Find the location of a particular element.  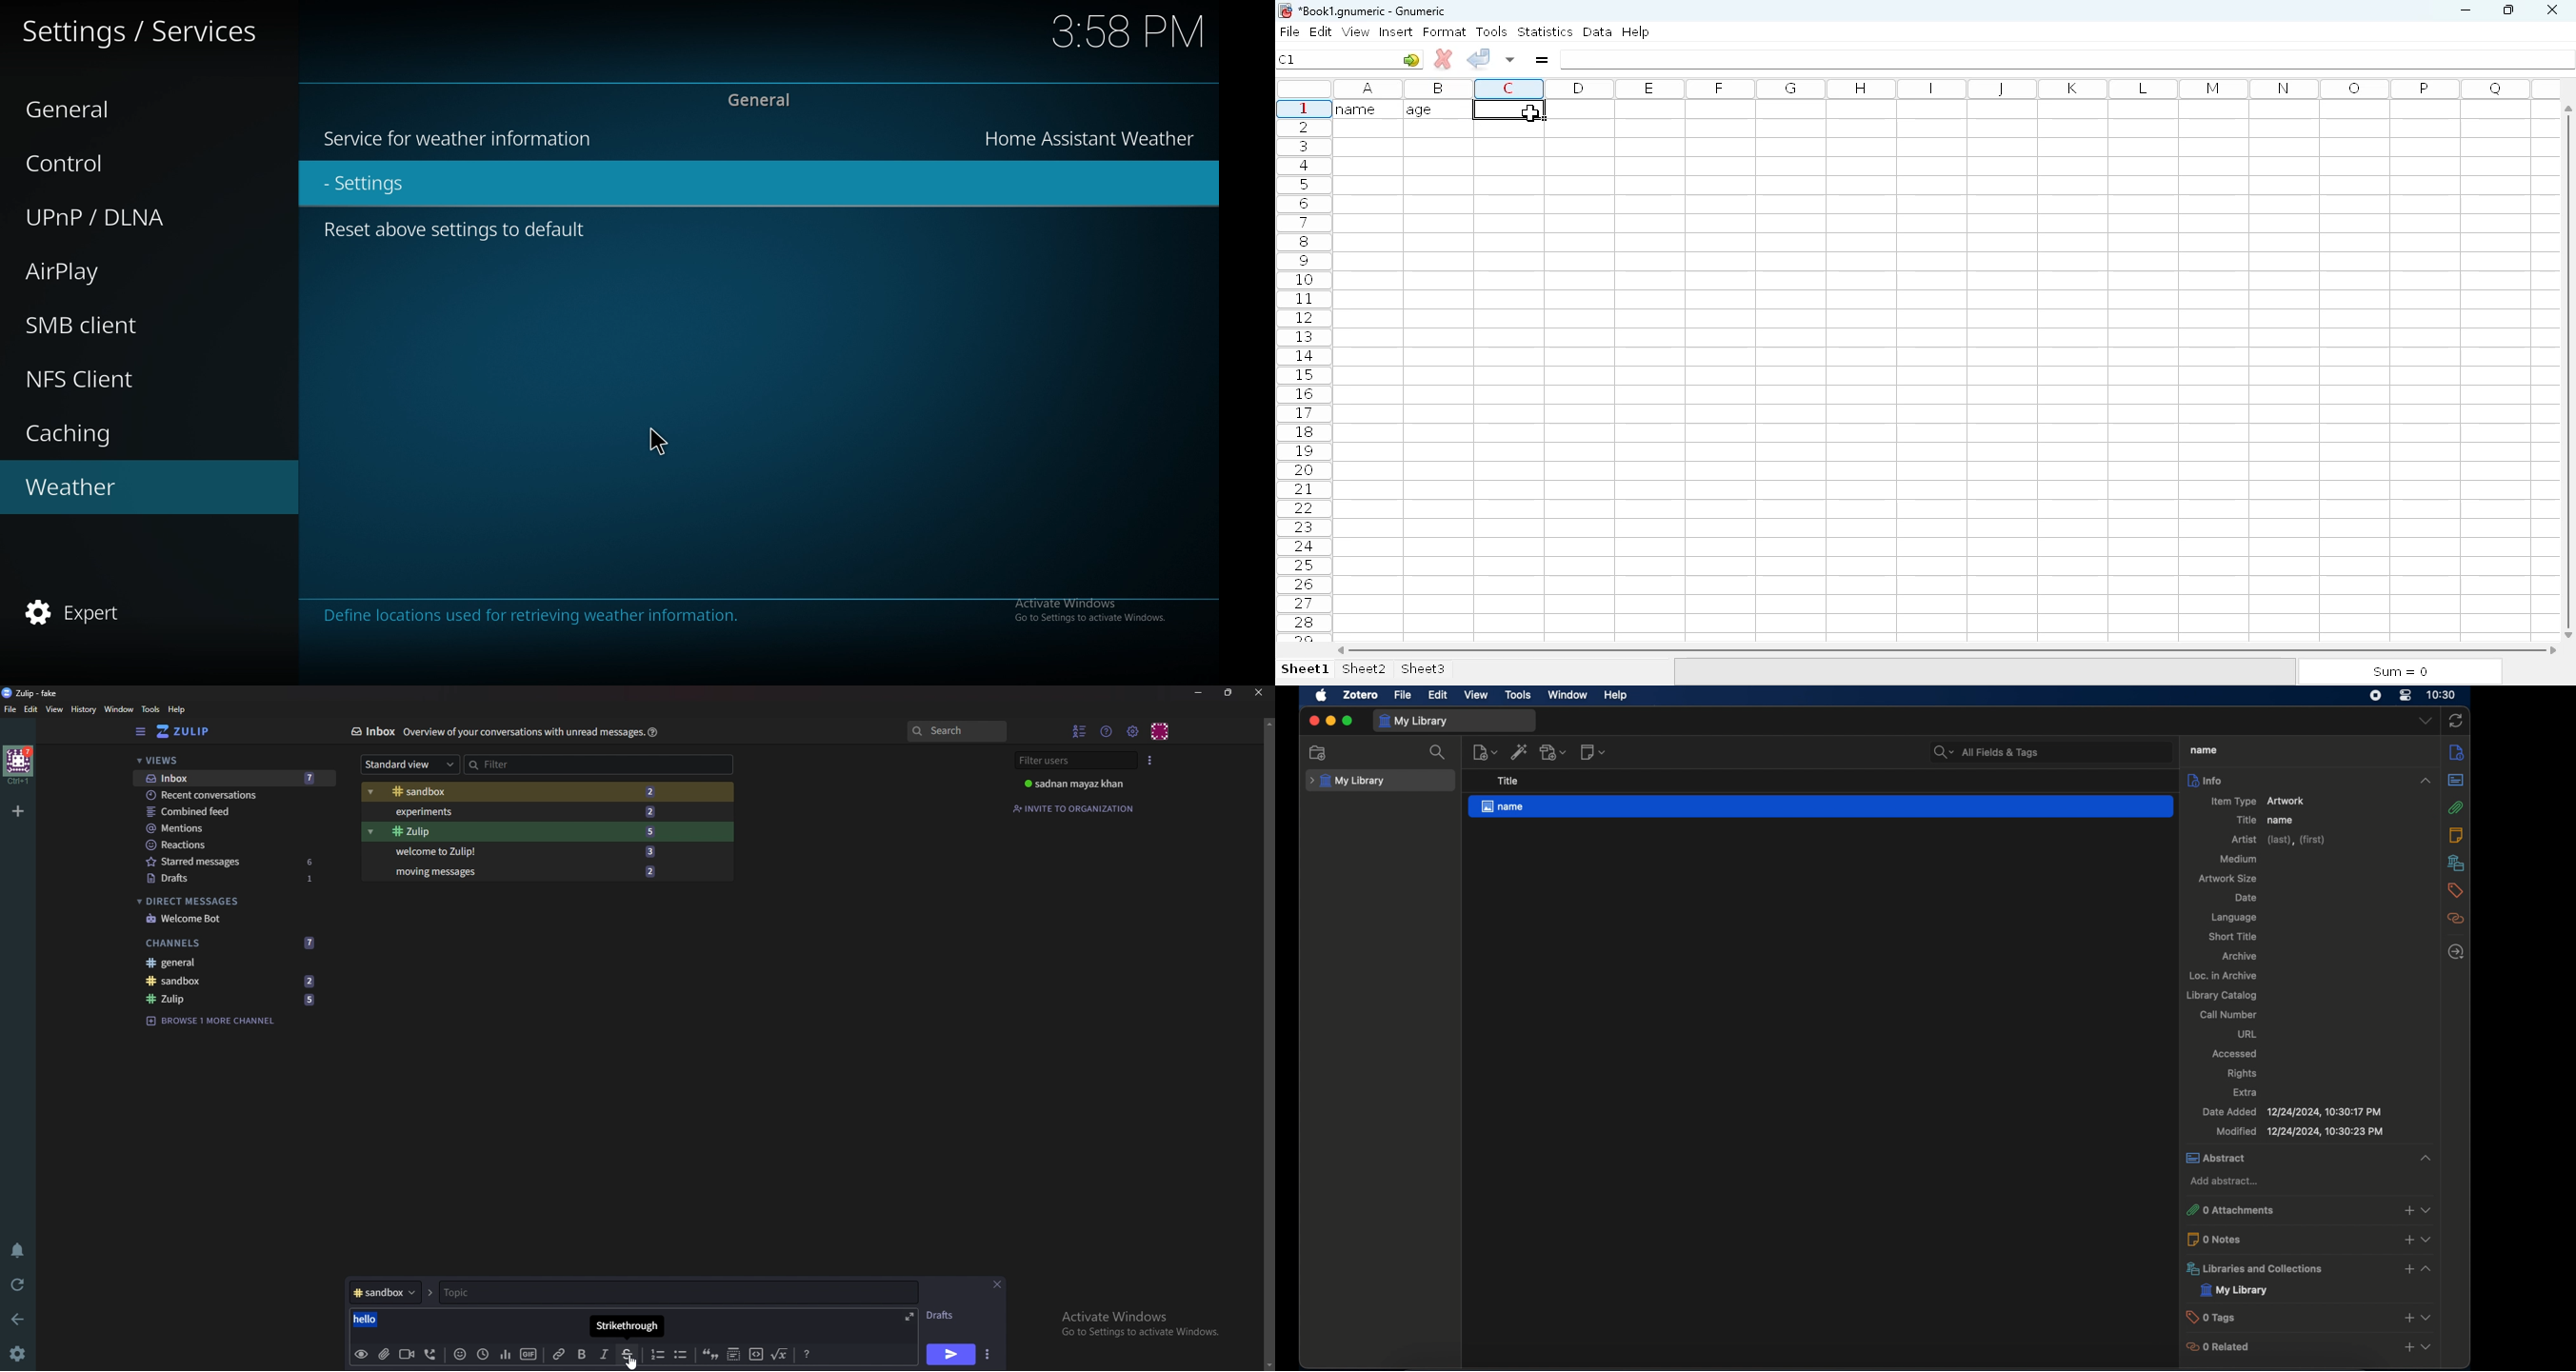

time is located at coordinates (2441, 695).